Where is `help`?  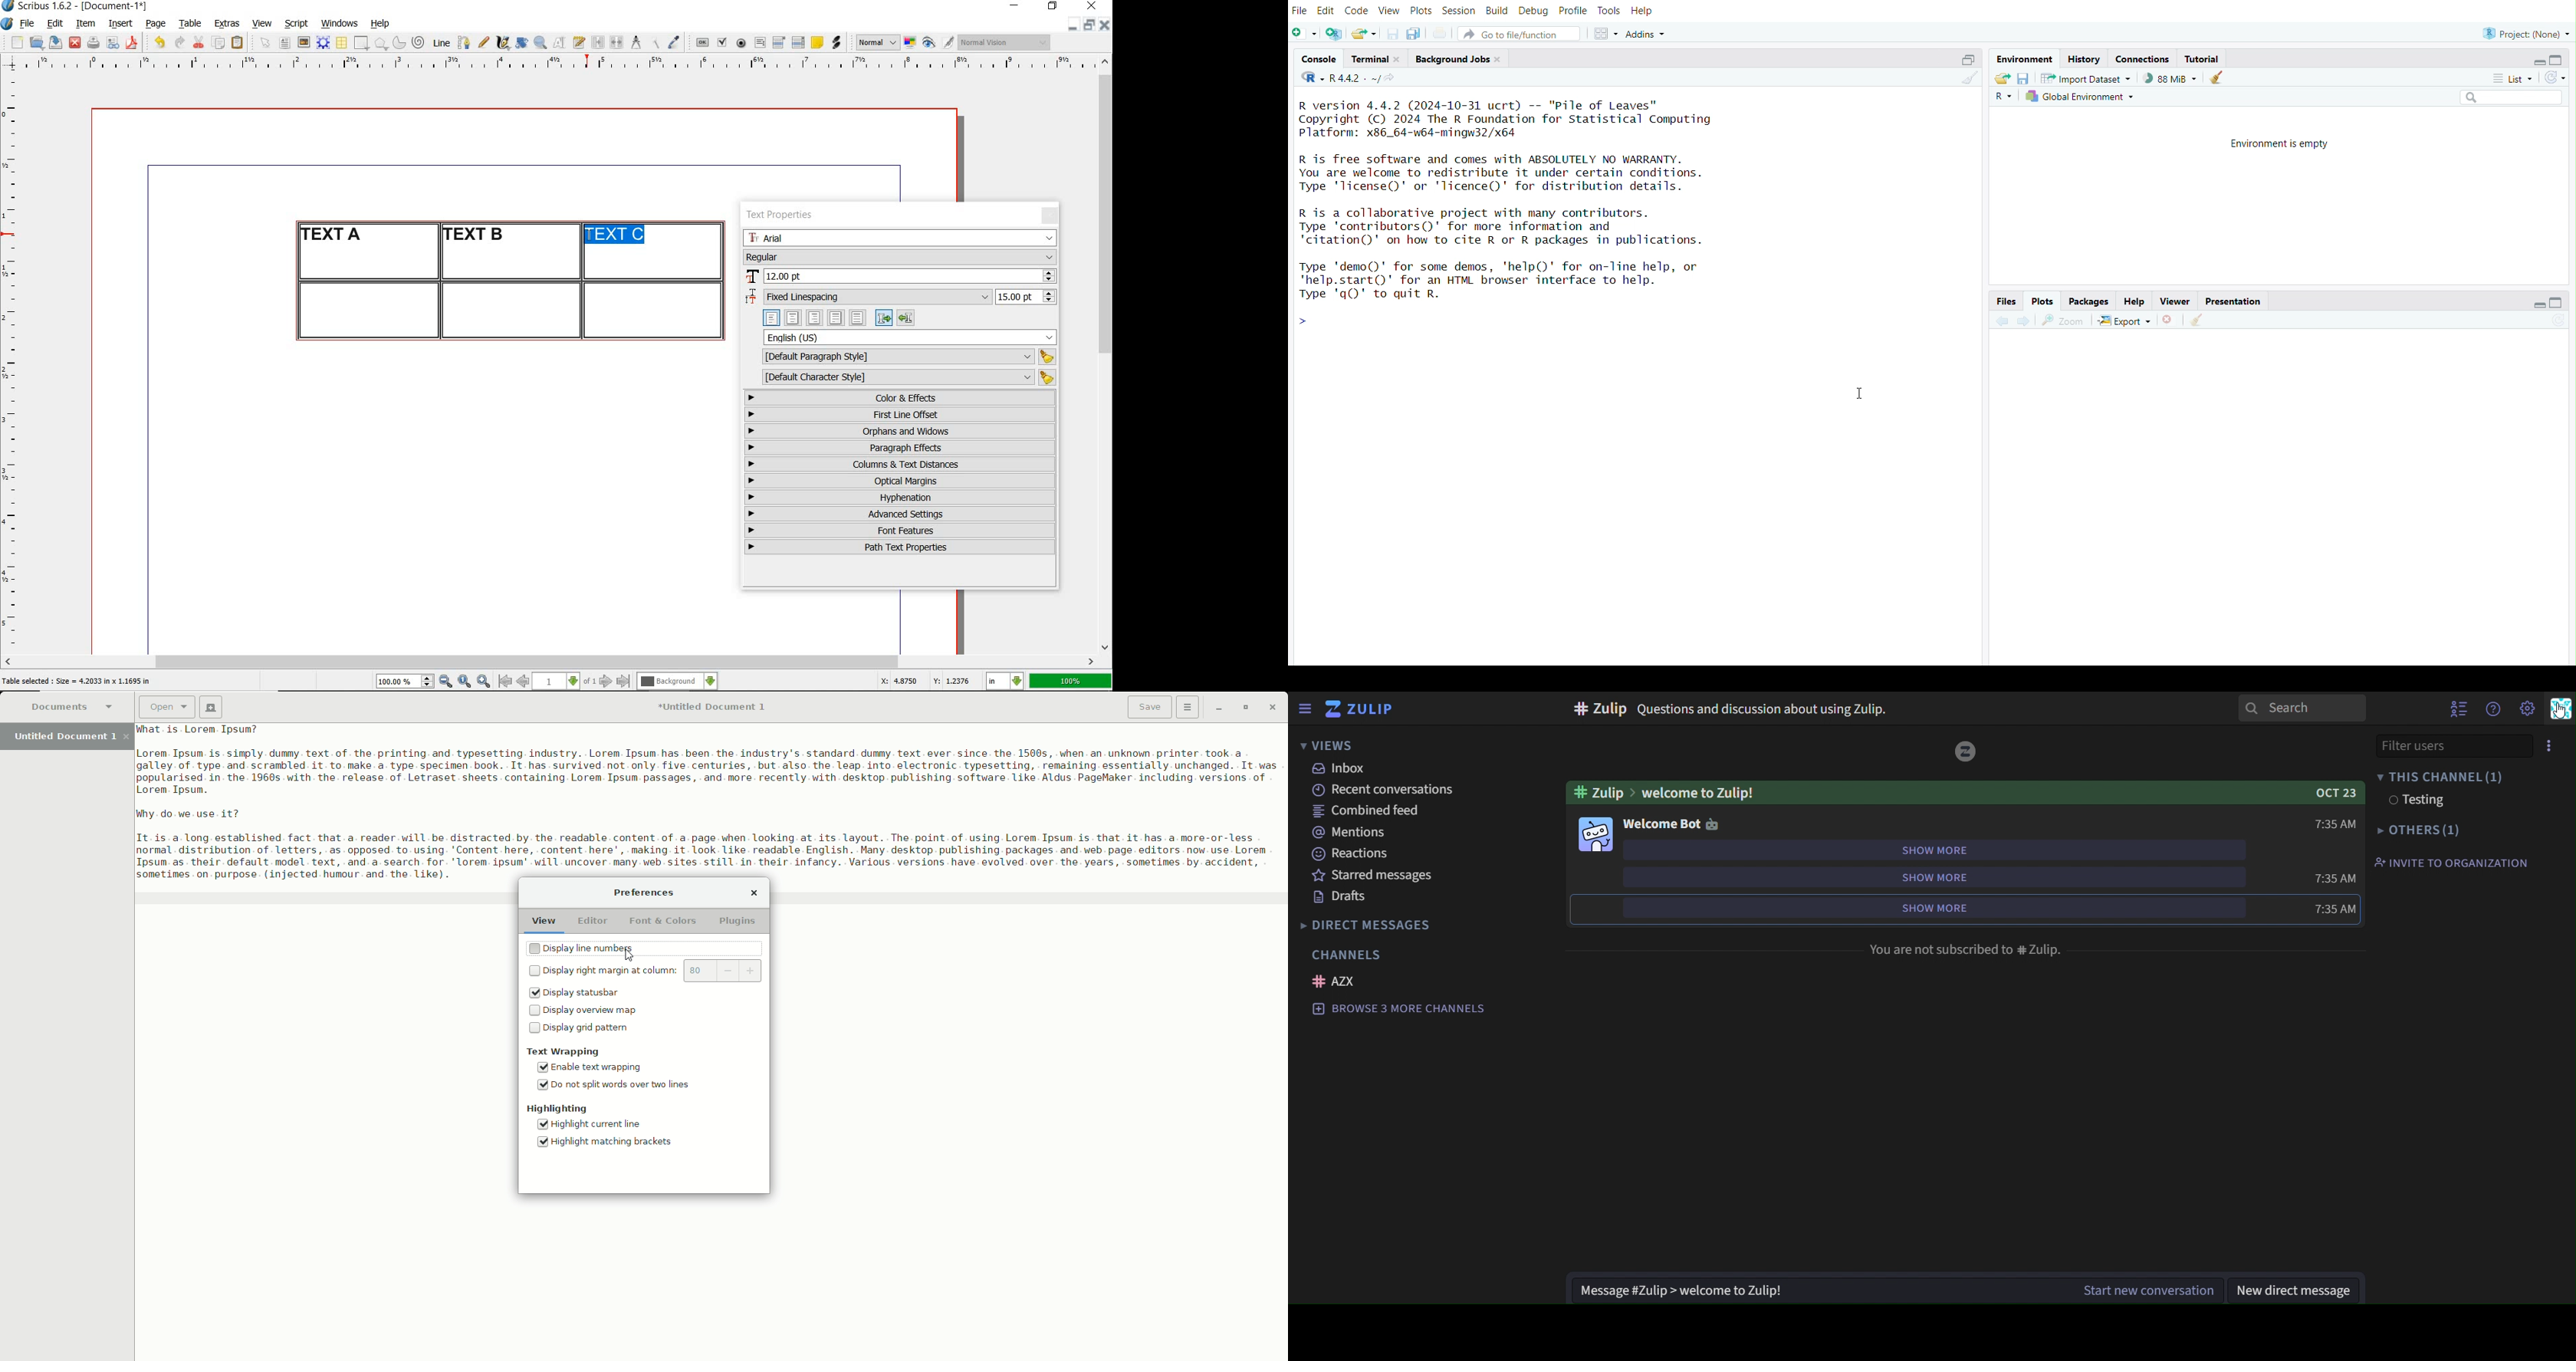 help is located at coordinates (379, 25).